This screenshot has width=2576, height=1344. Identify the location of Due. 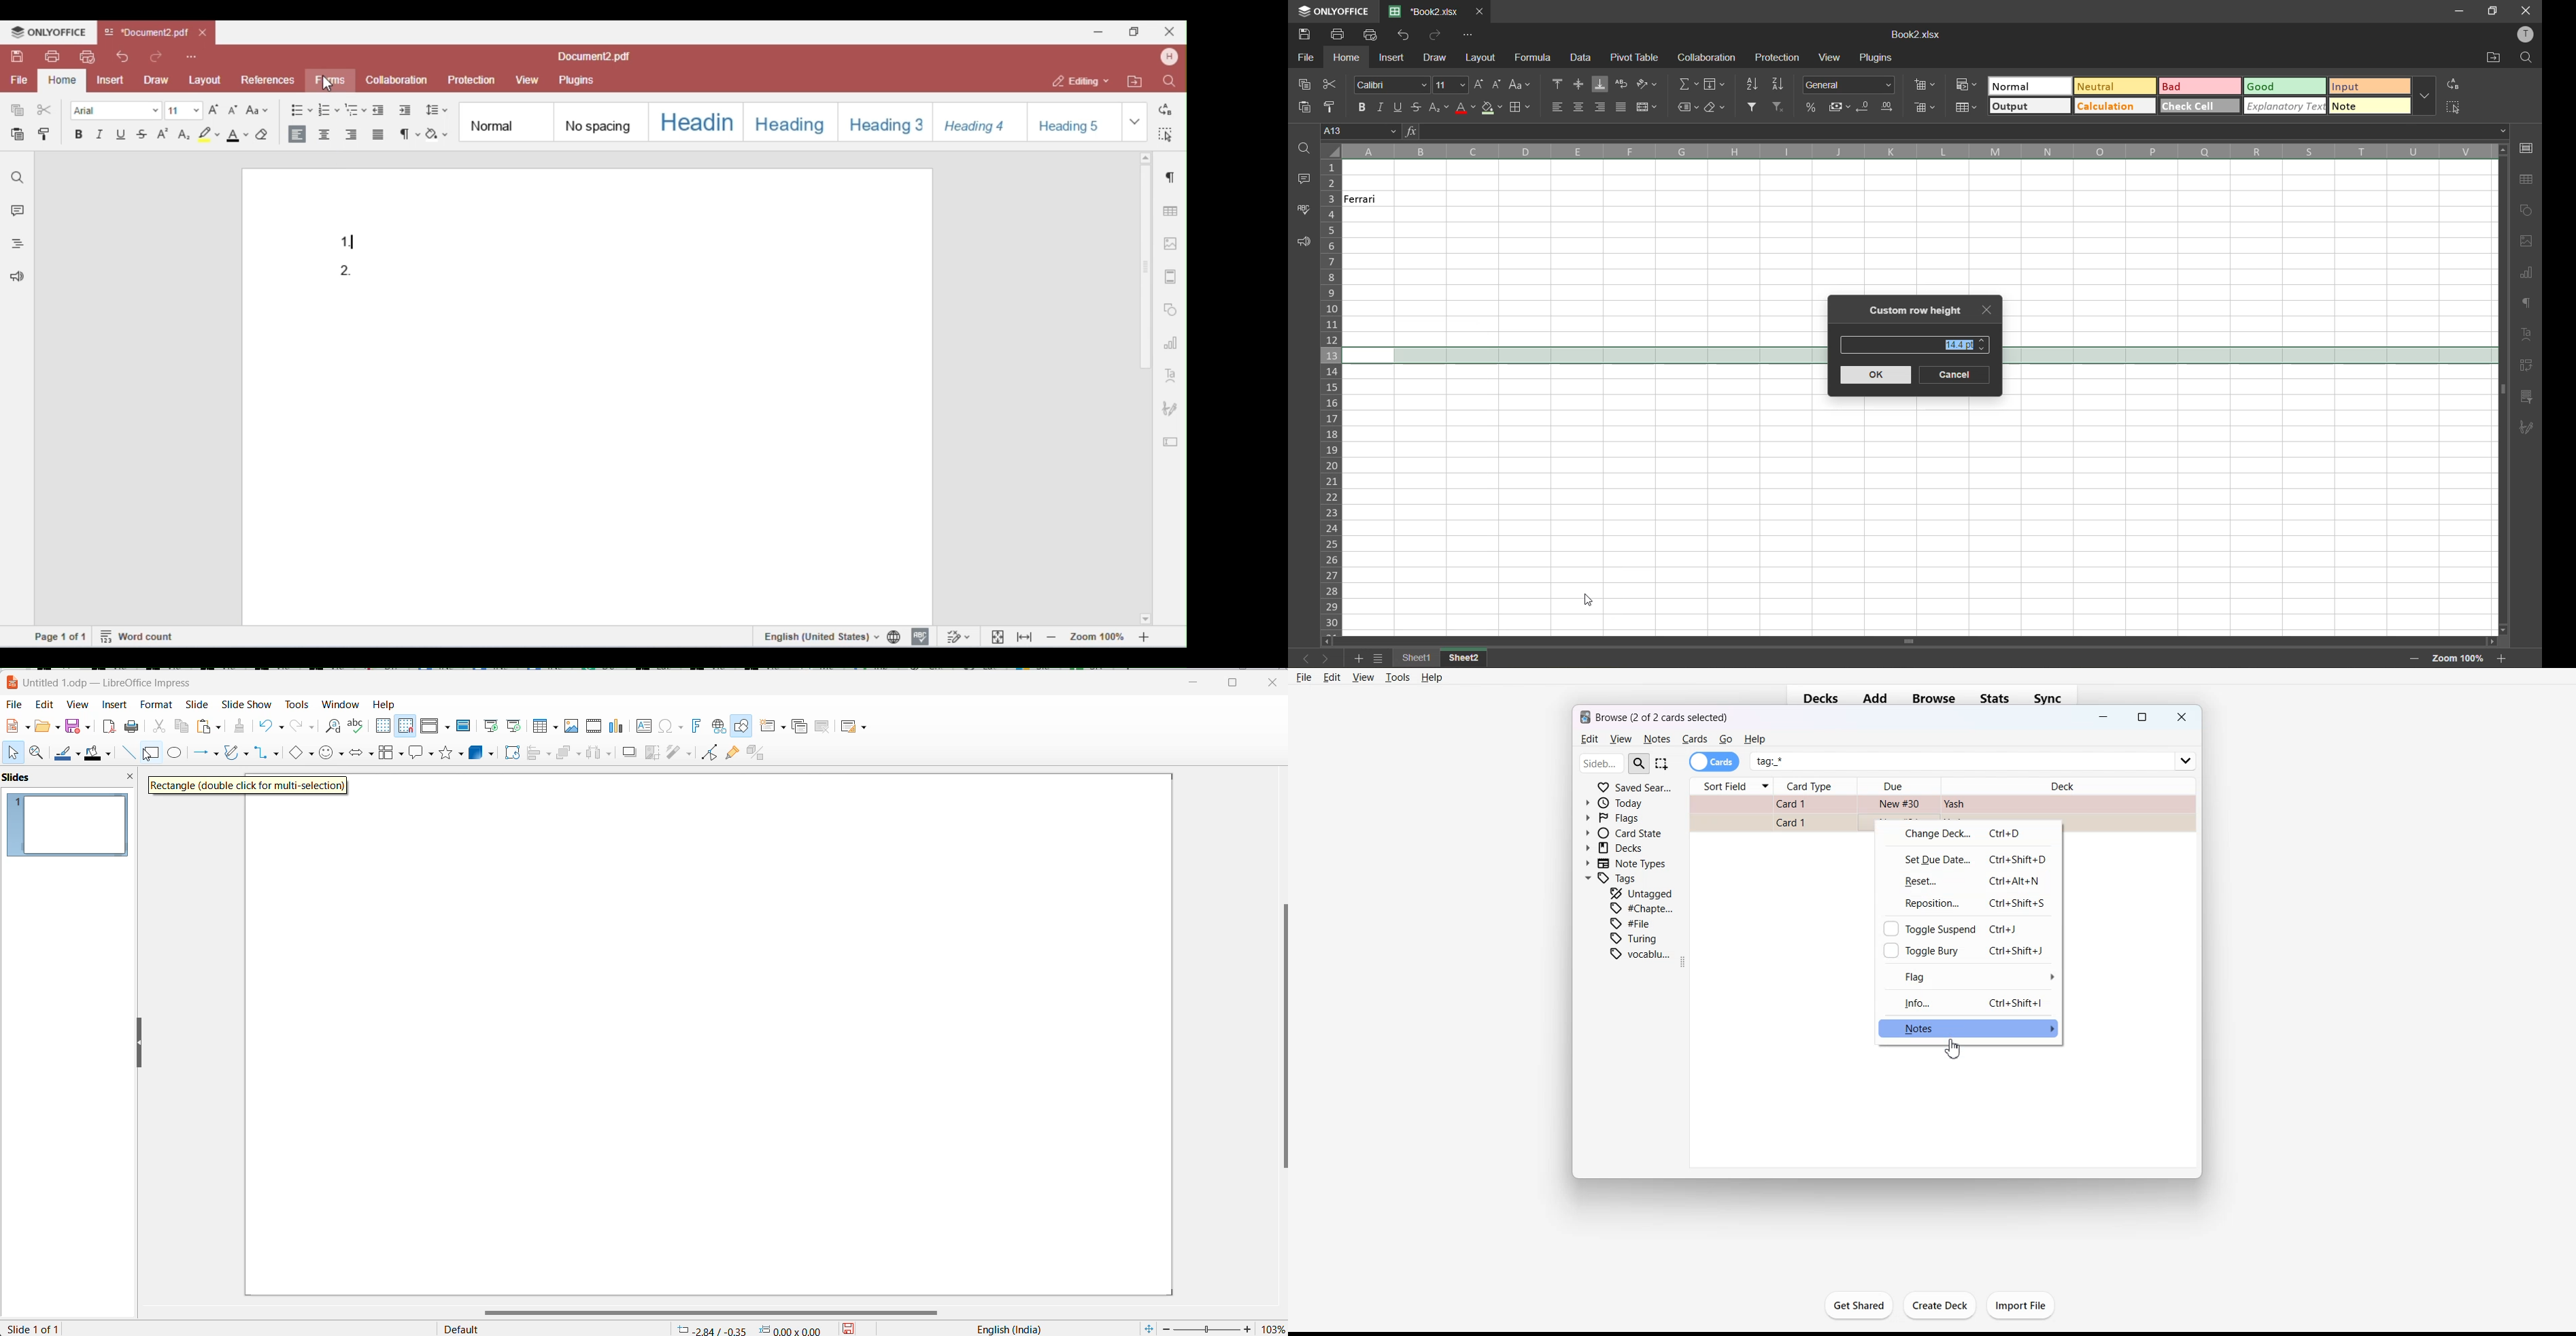
(1899, 786).